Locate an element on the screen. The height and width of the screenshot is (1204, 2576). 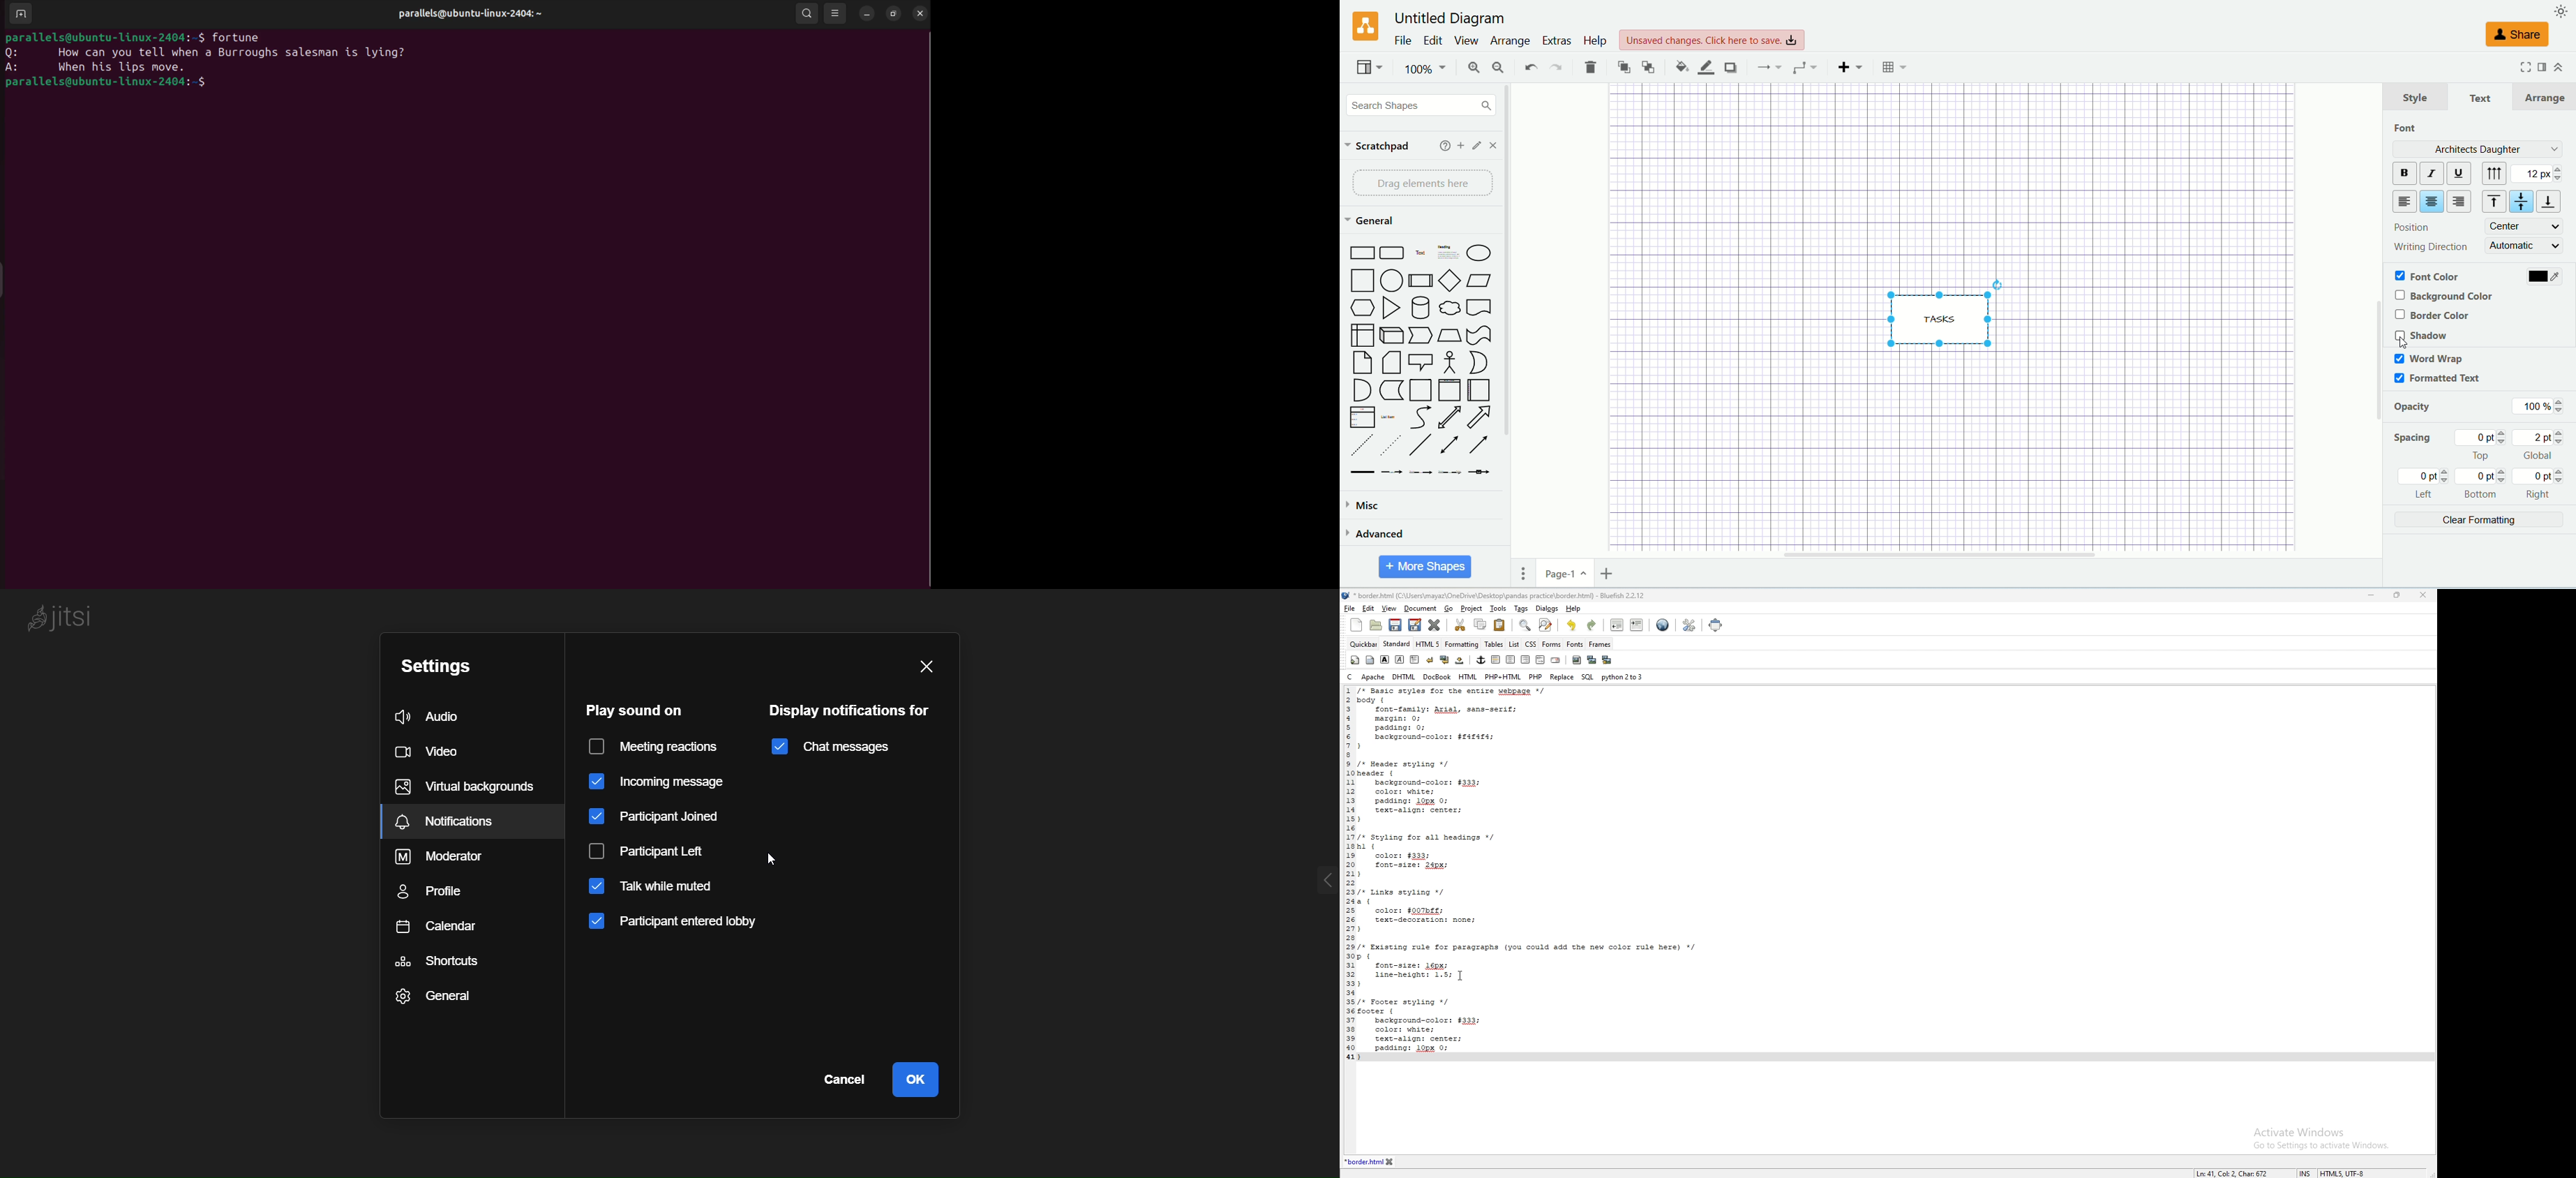
code to change text color of all paragraphs is located at coordinates (1543, 875).